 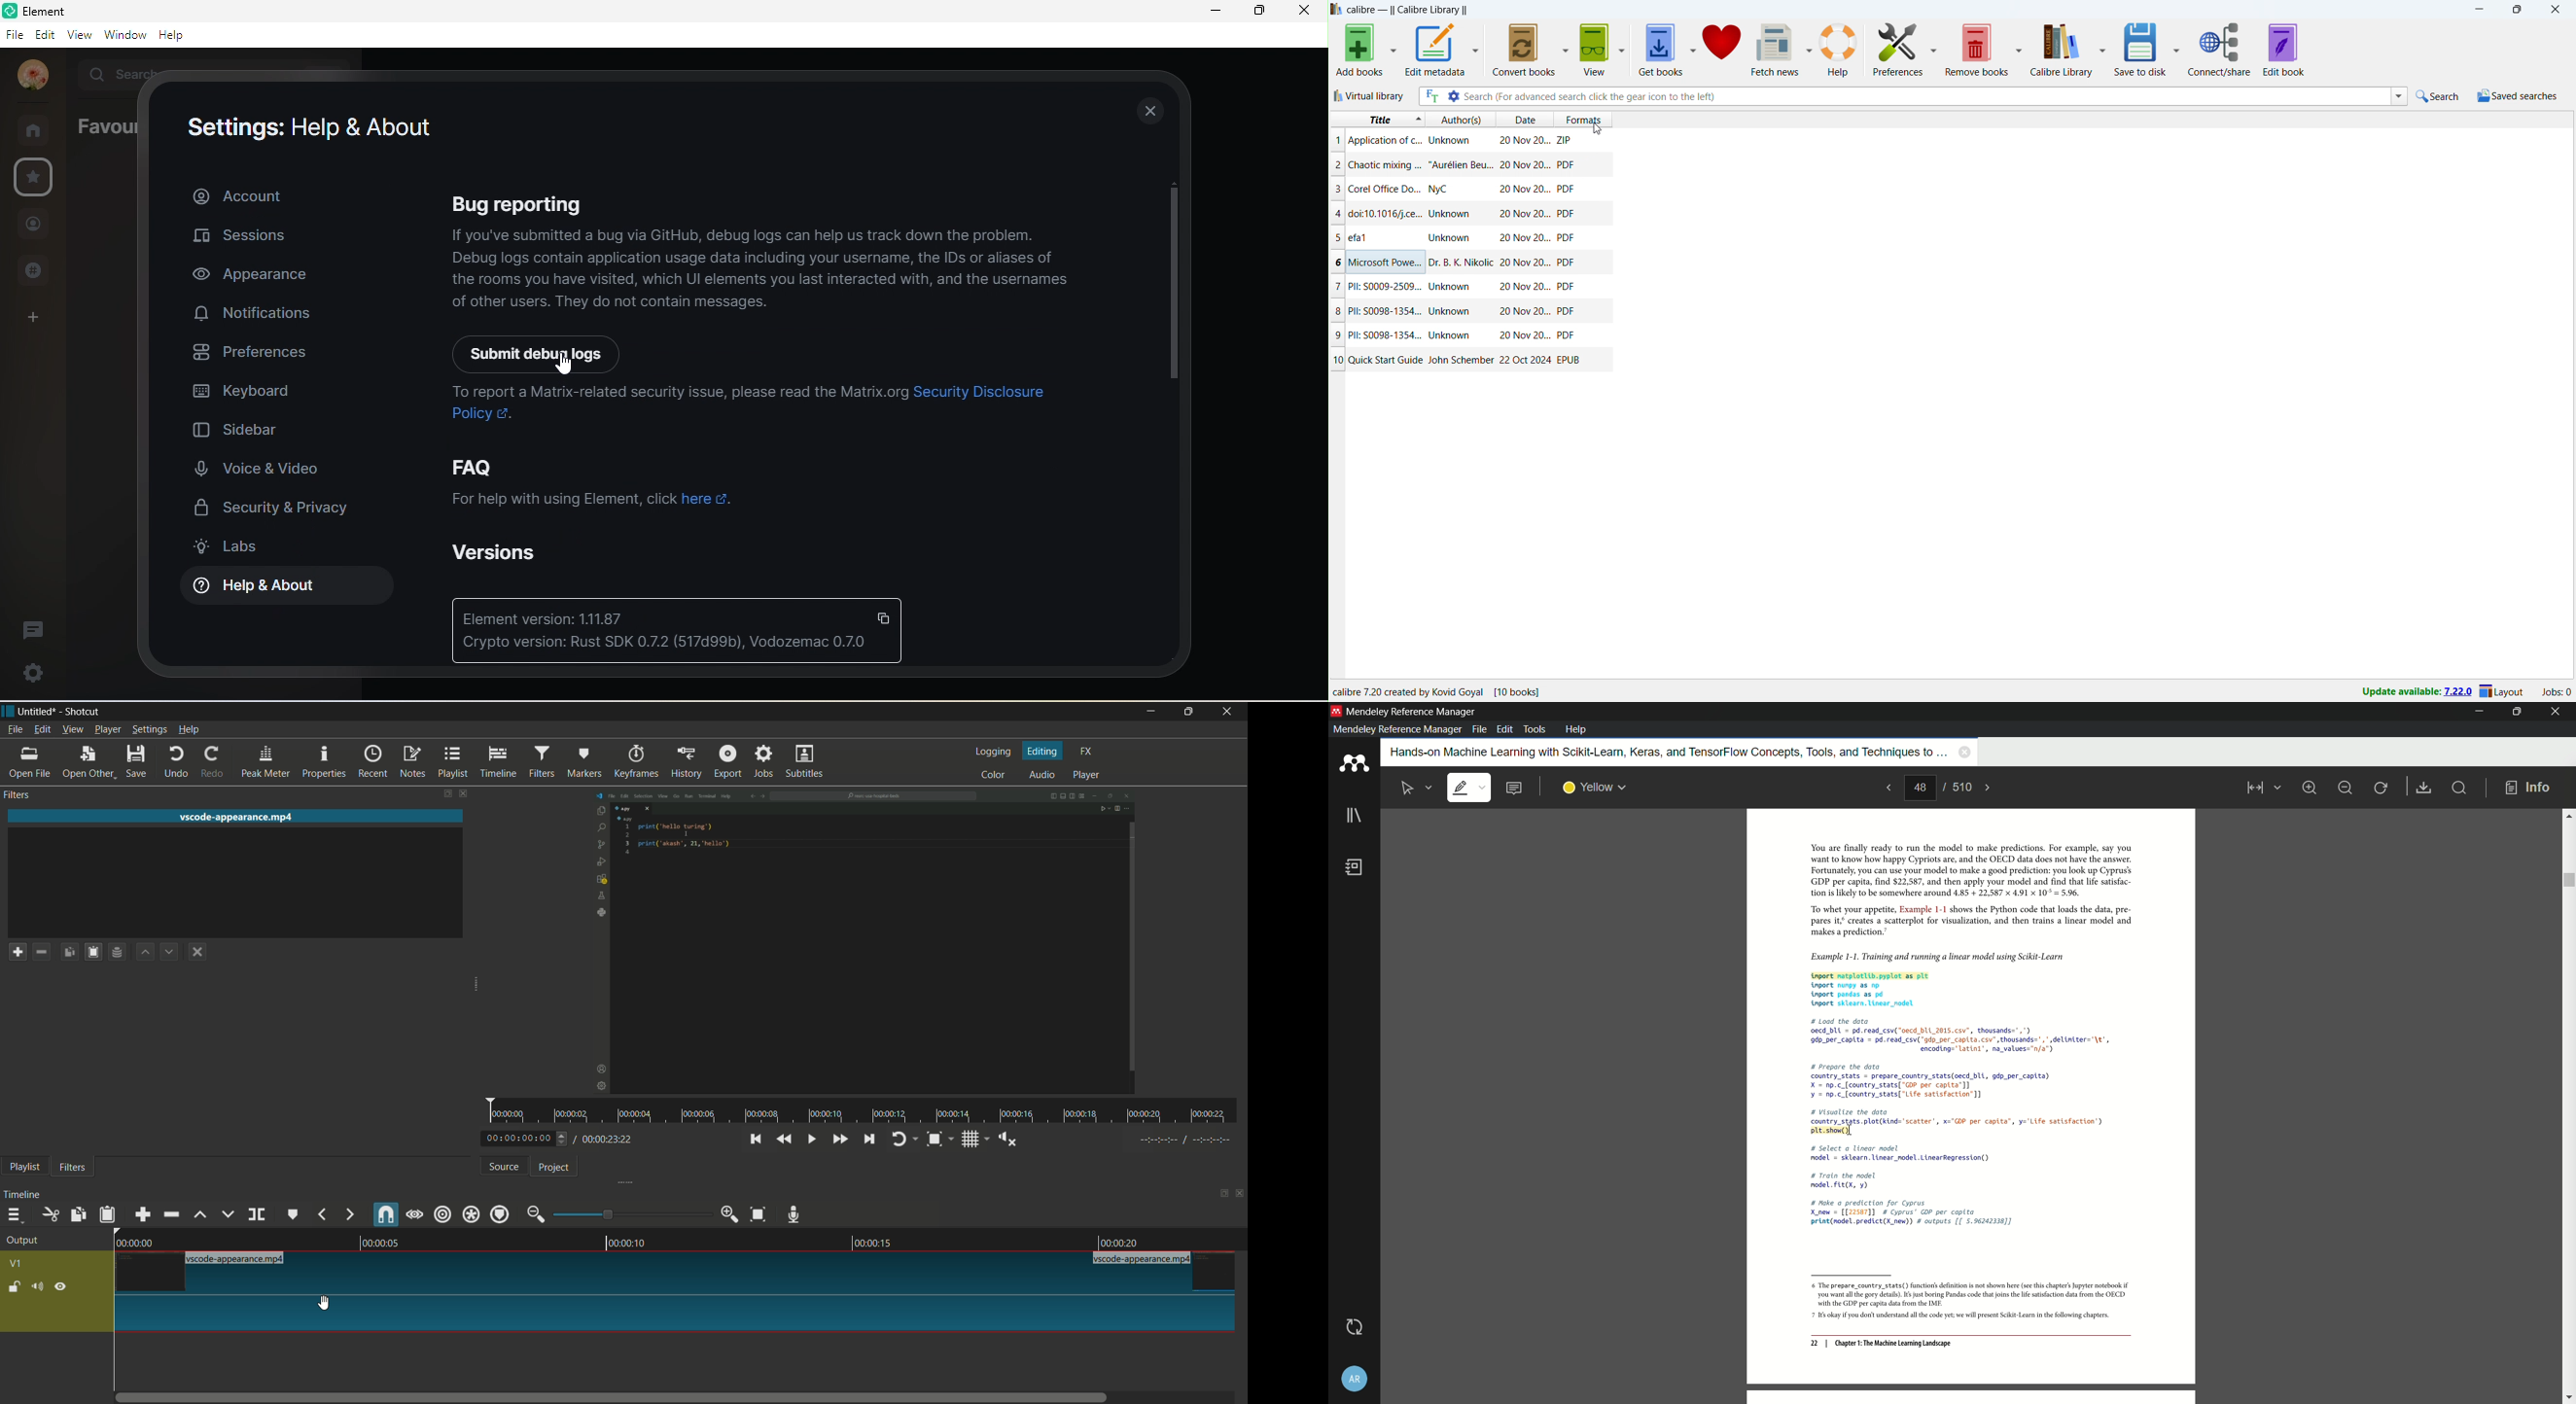 What do you see at coordinates (902, 1139) in the screenshot?
I see `toggle player looping` at bounding box center [902, 1139].